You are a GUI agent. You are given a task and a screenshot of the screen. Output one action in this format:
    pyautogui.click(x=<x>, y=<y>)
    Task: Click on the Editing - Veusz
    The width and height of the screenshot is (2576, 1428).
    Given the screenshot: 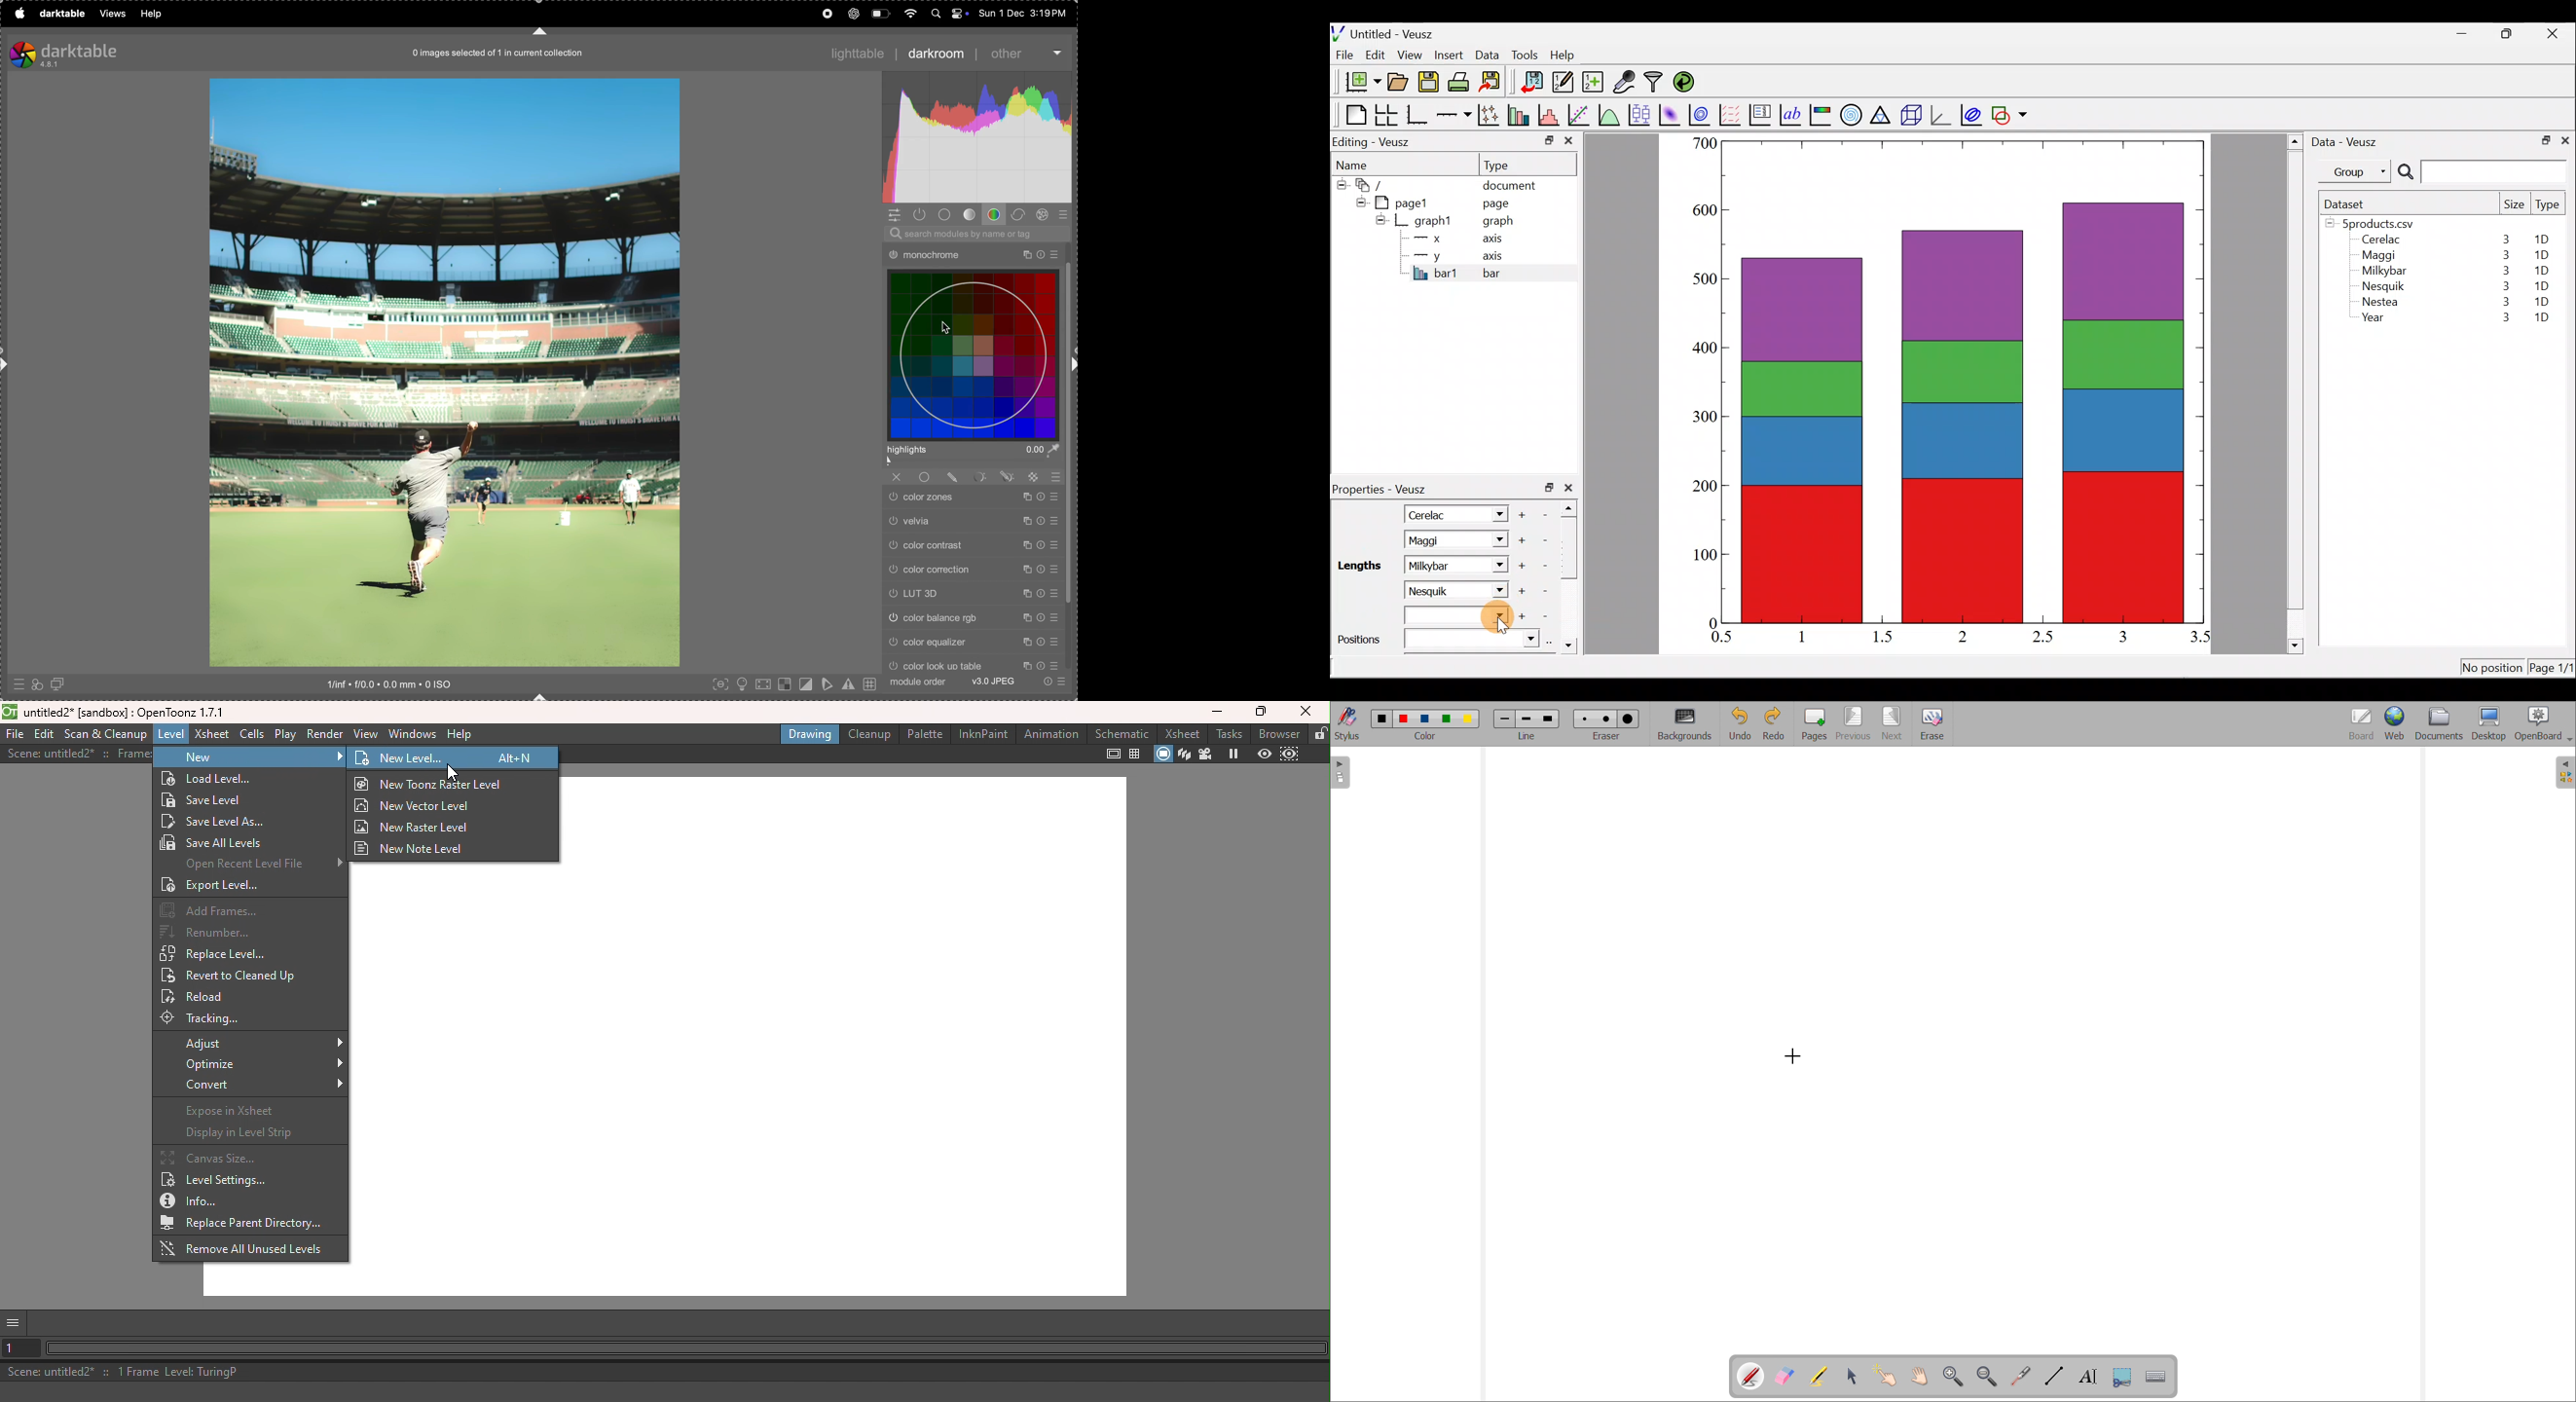 What is the action you would take?
    pyautogui.click(x=1374, y=141)
    